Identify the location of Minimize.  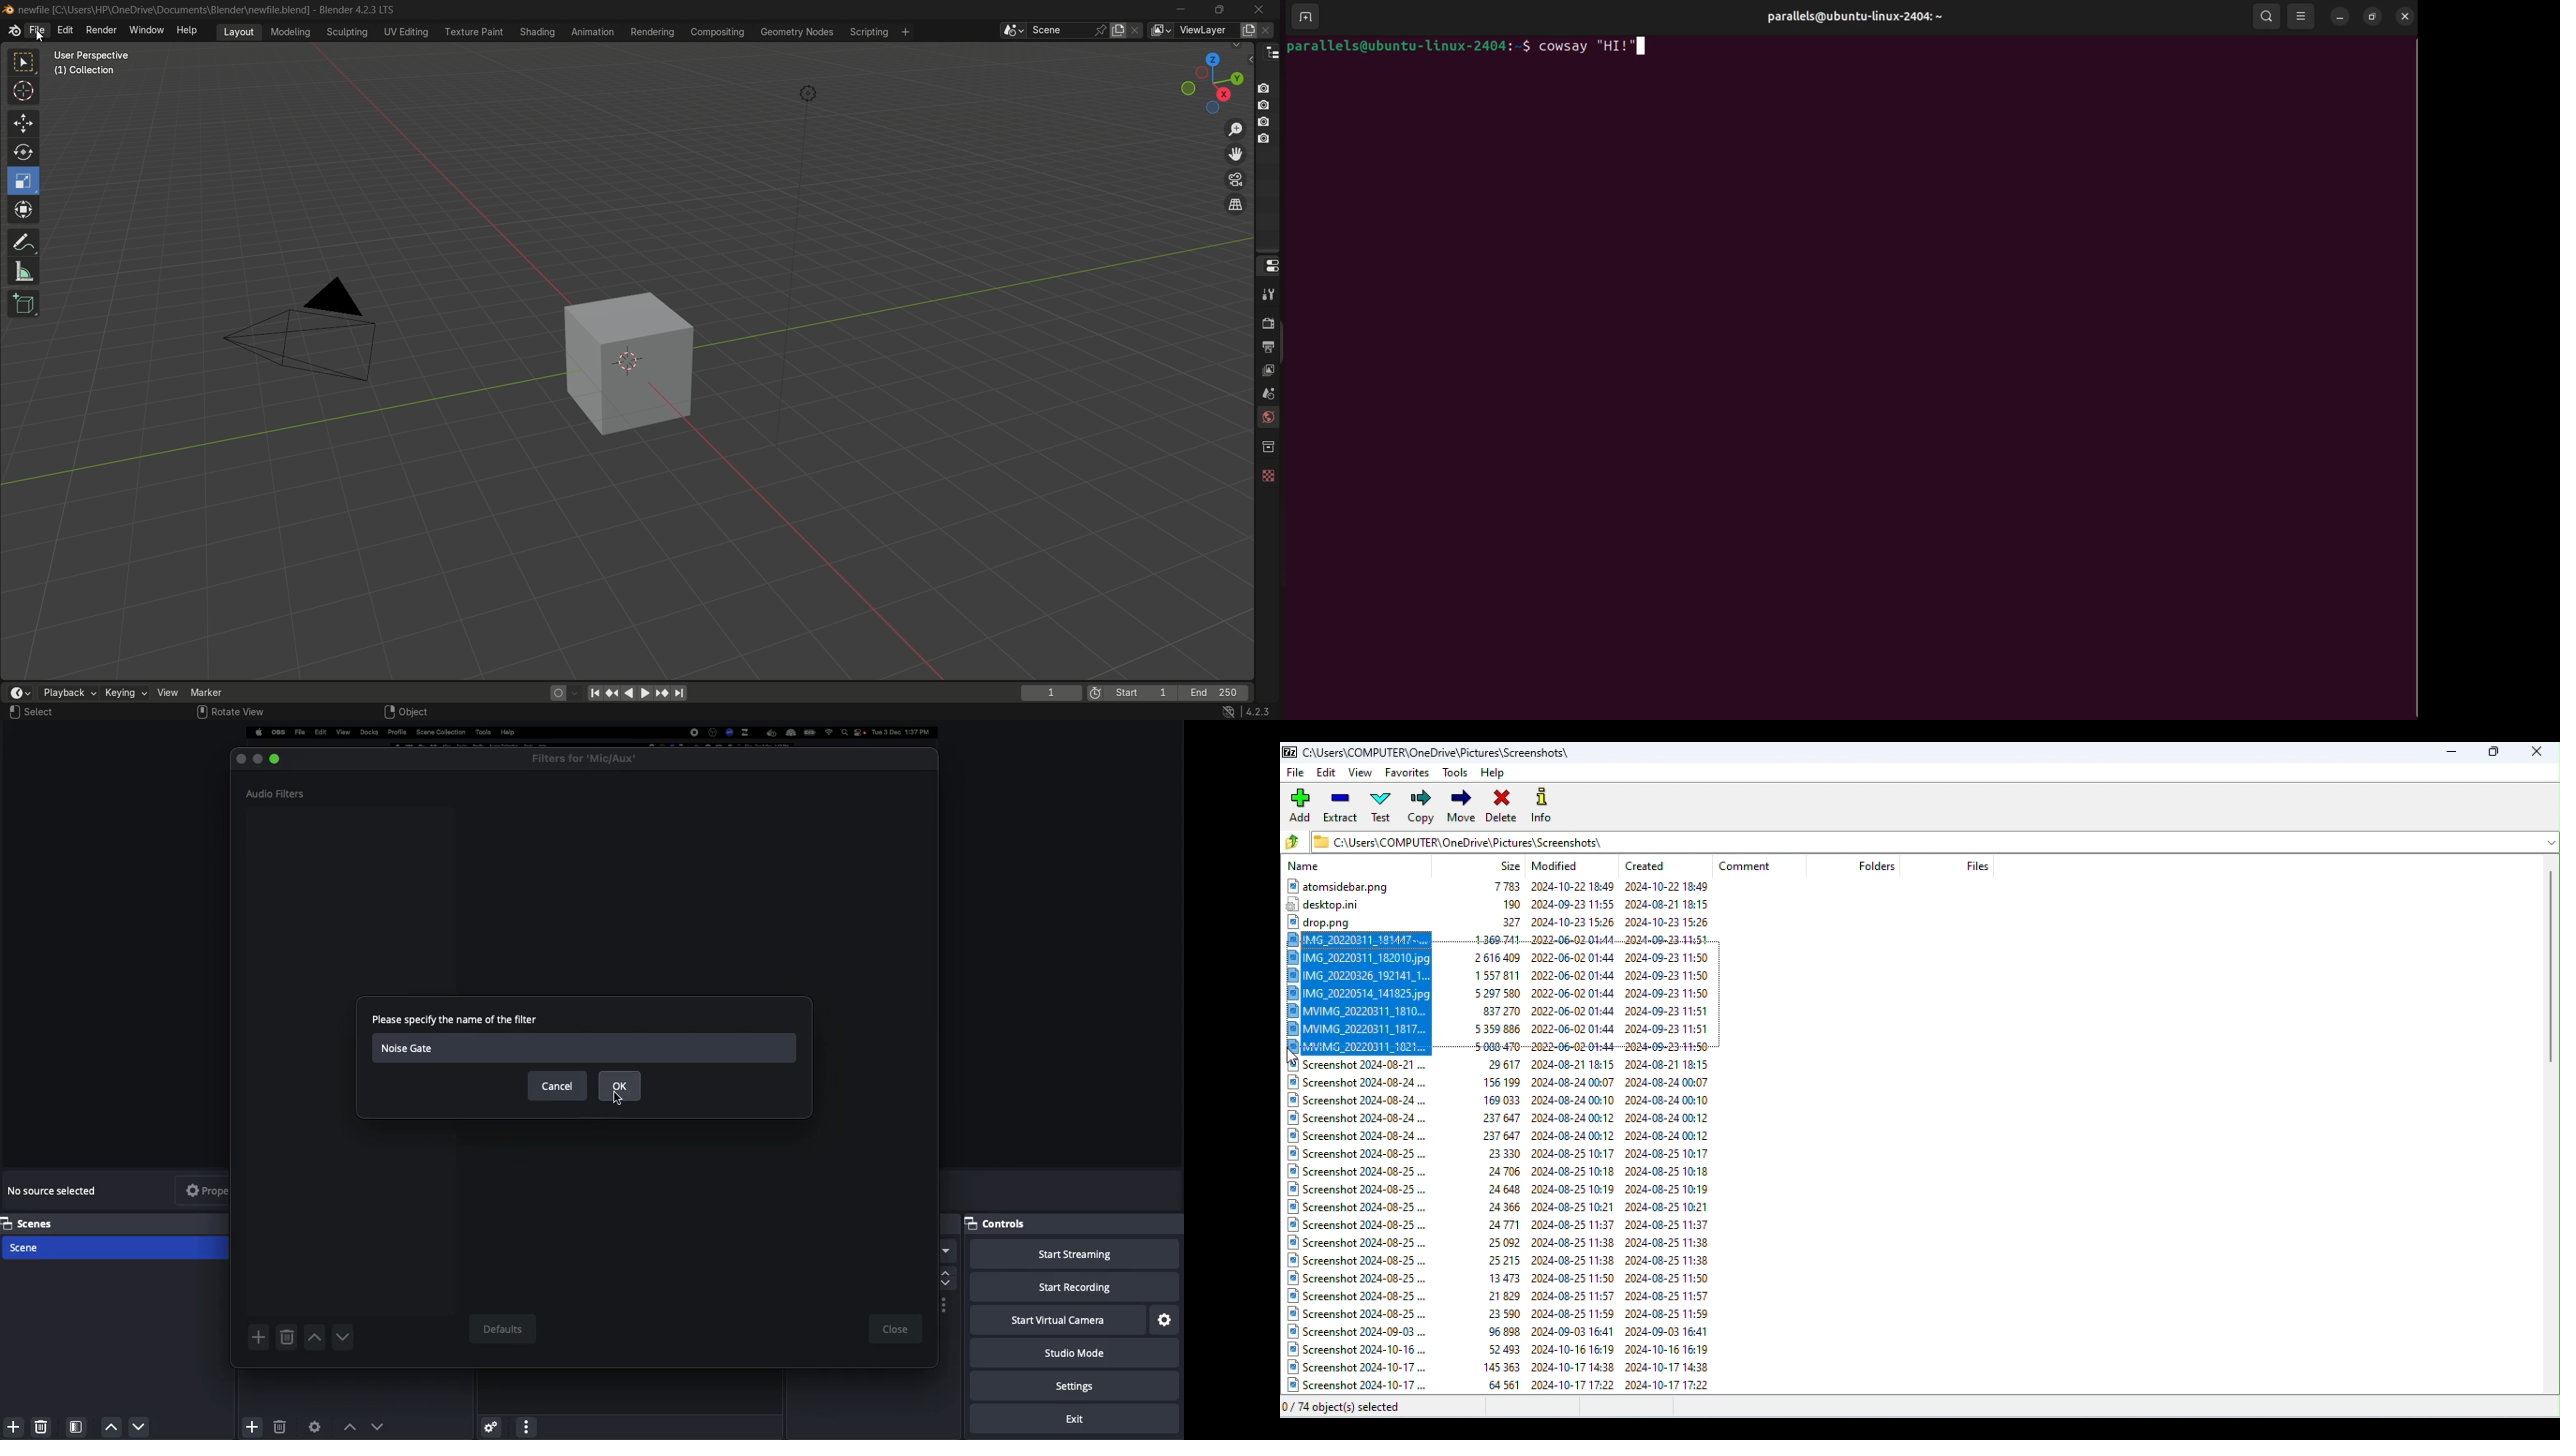
(2454, 750).